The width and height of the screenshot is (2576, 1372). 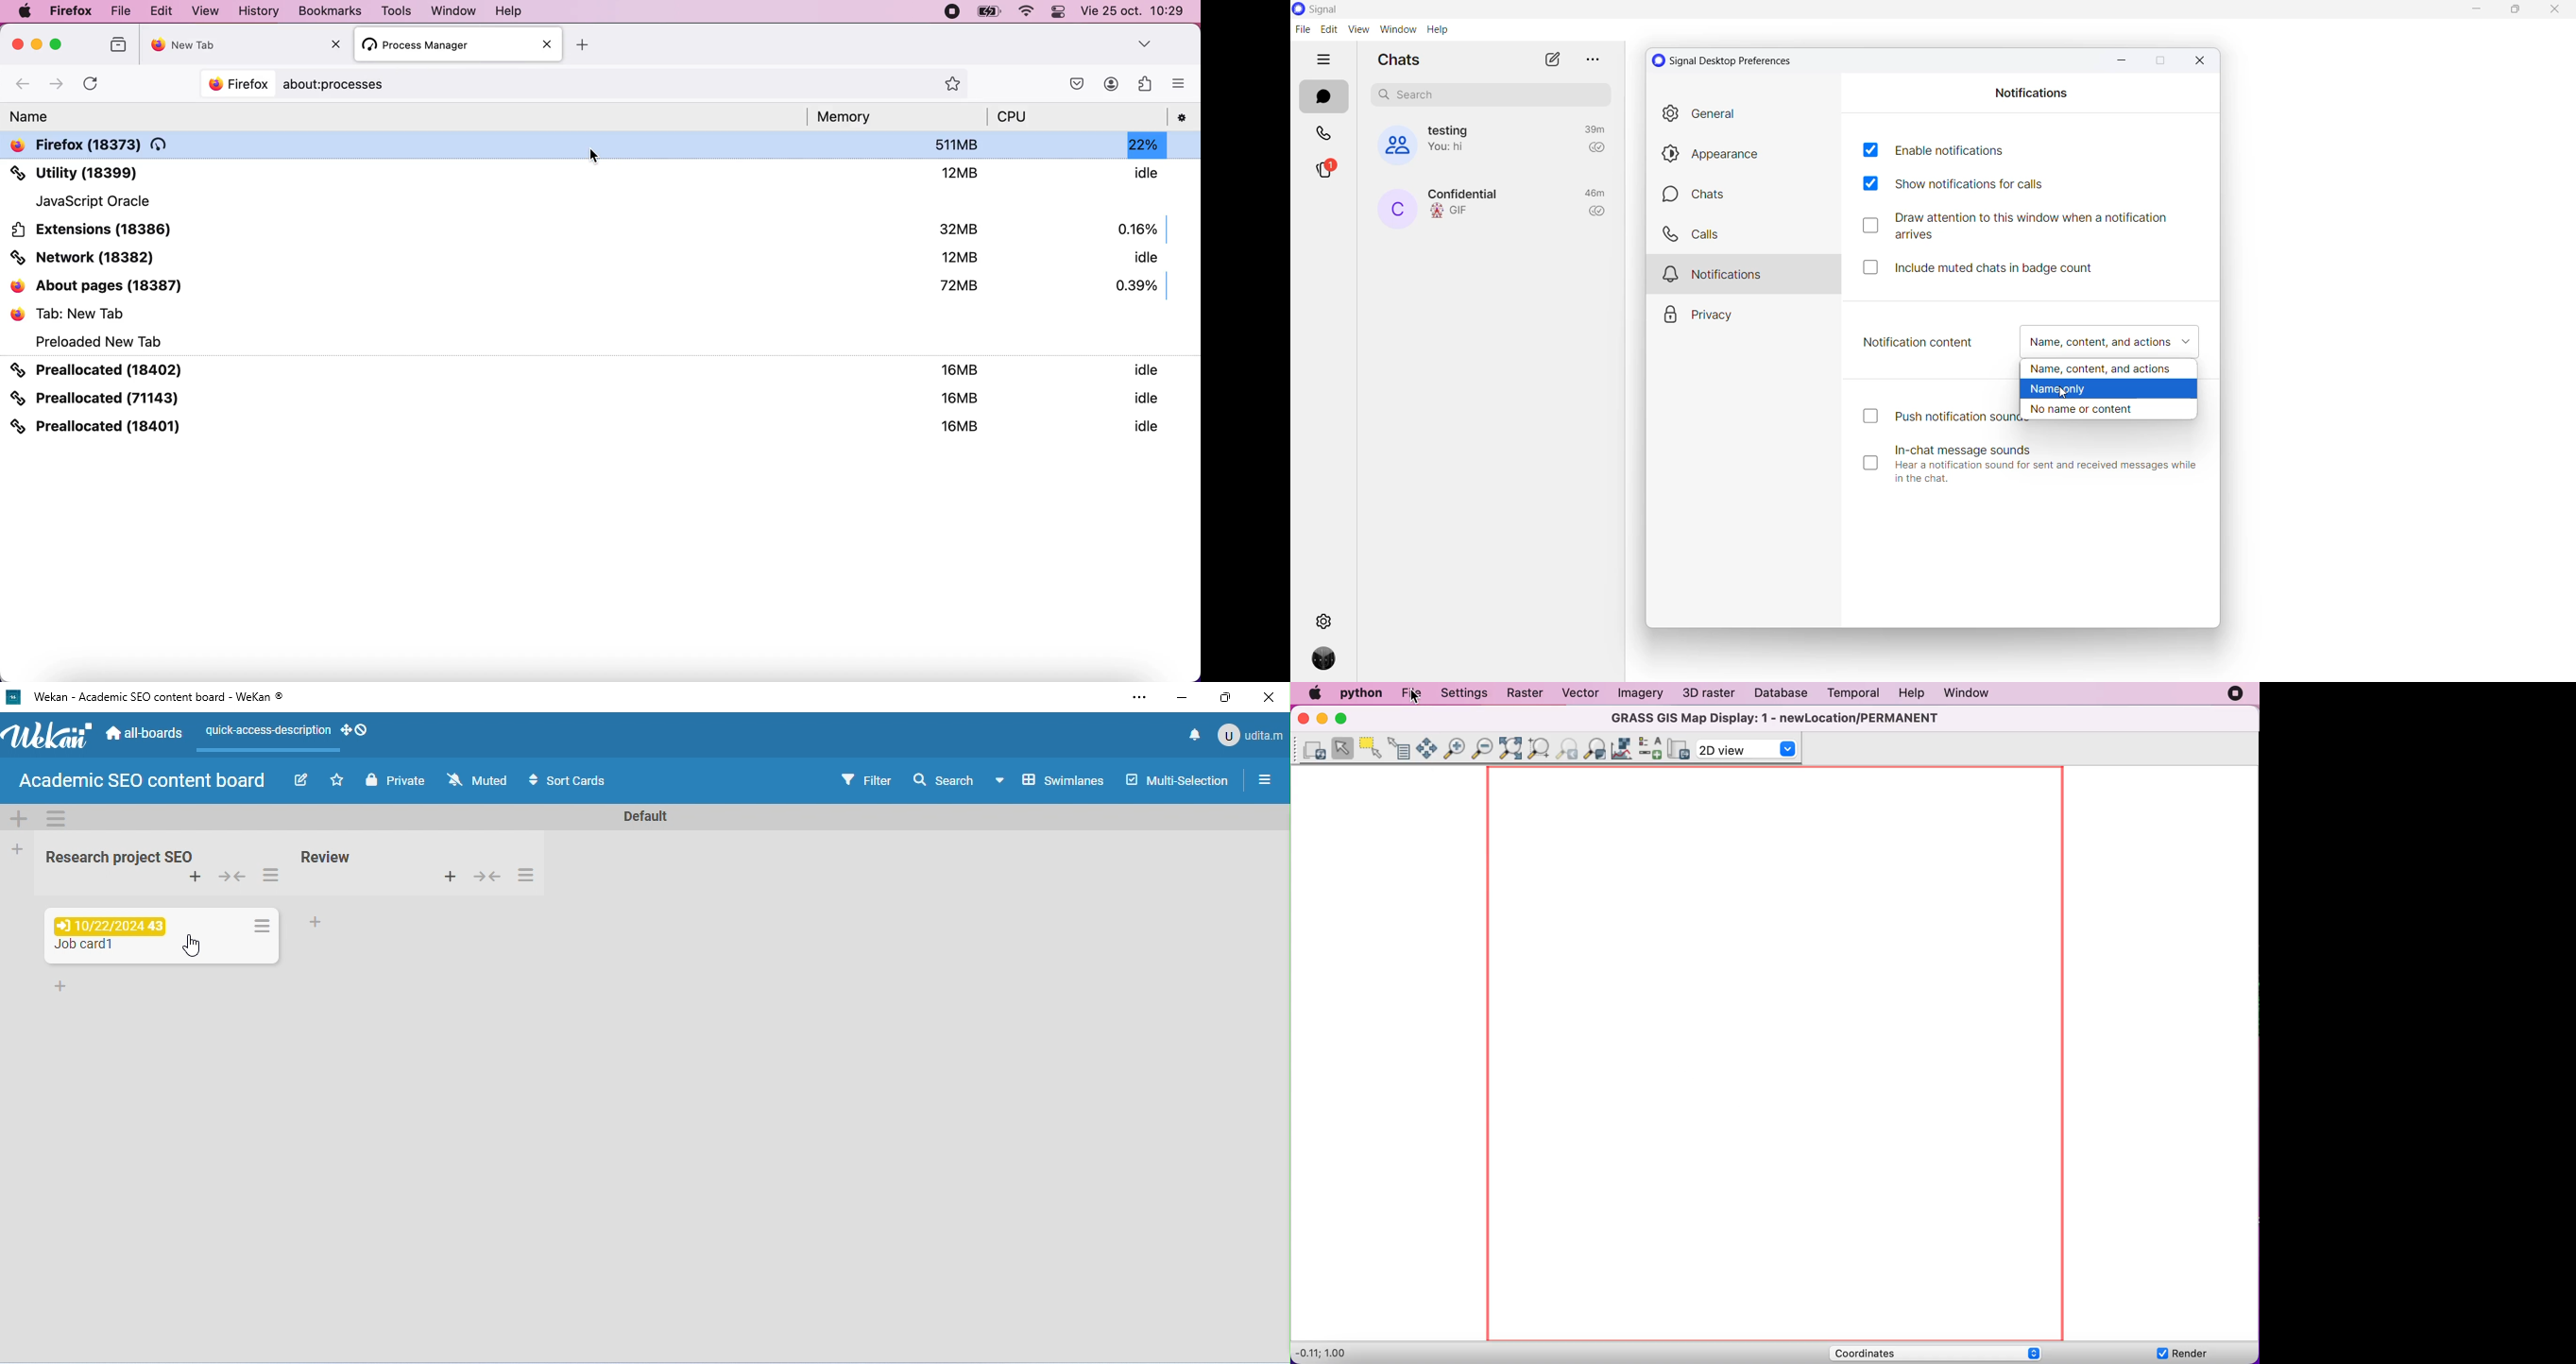 I want to click on History, so click(x=259, y=11).